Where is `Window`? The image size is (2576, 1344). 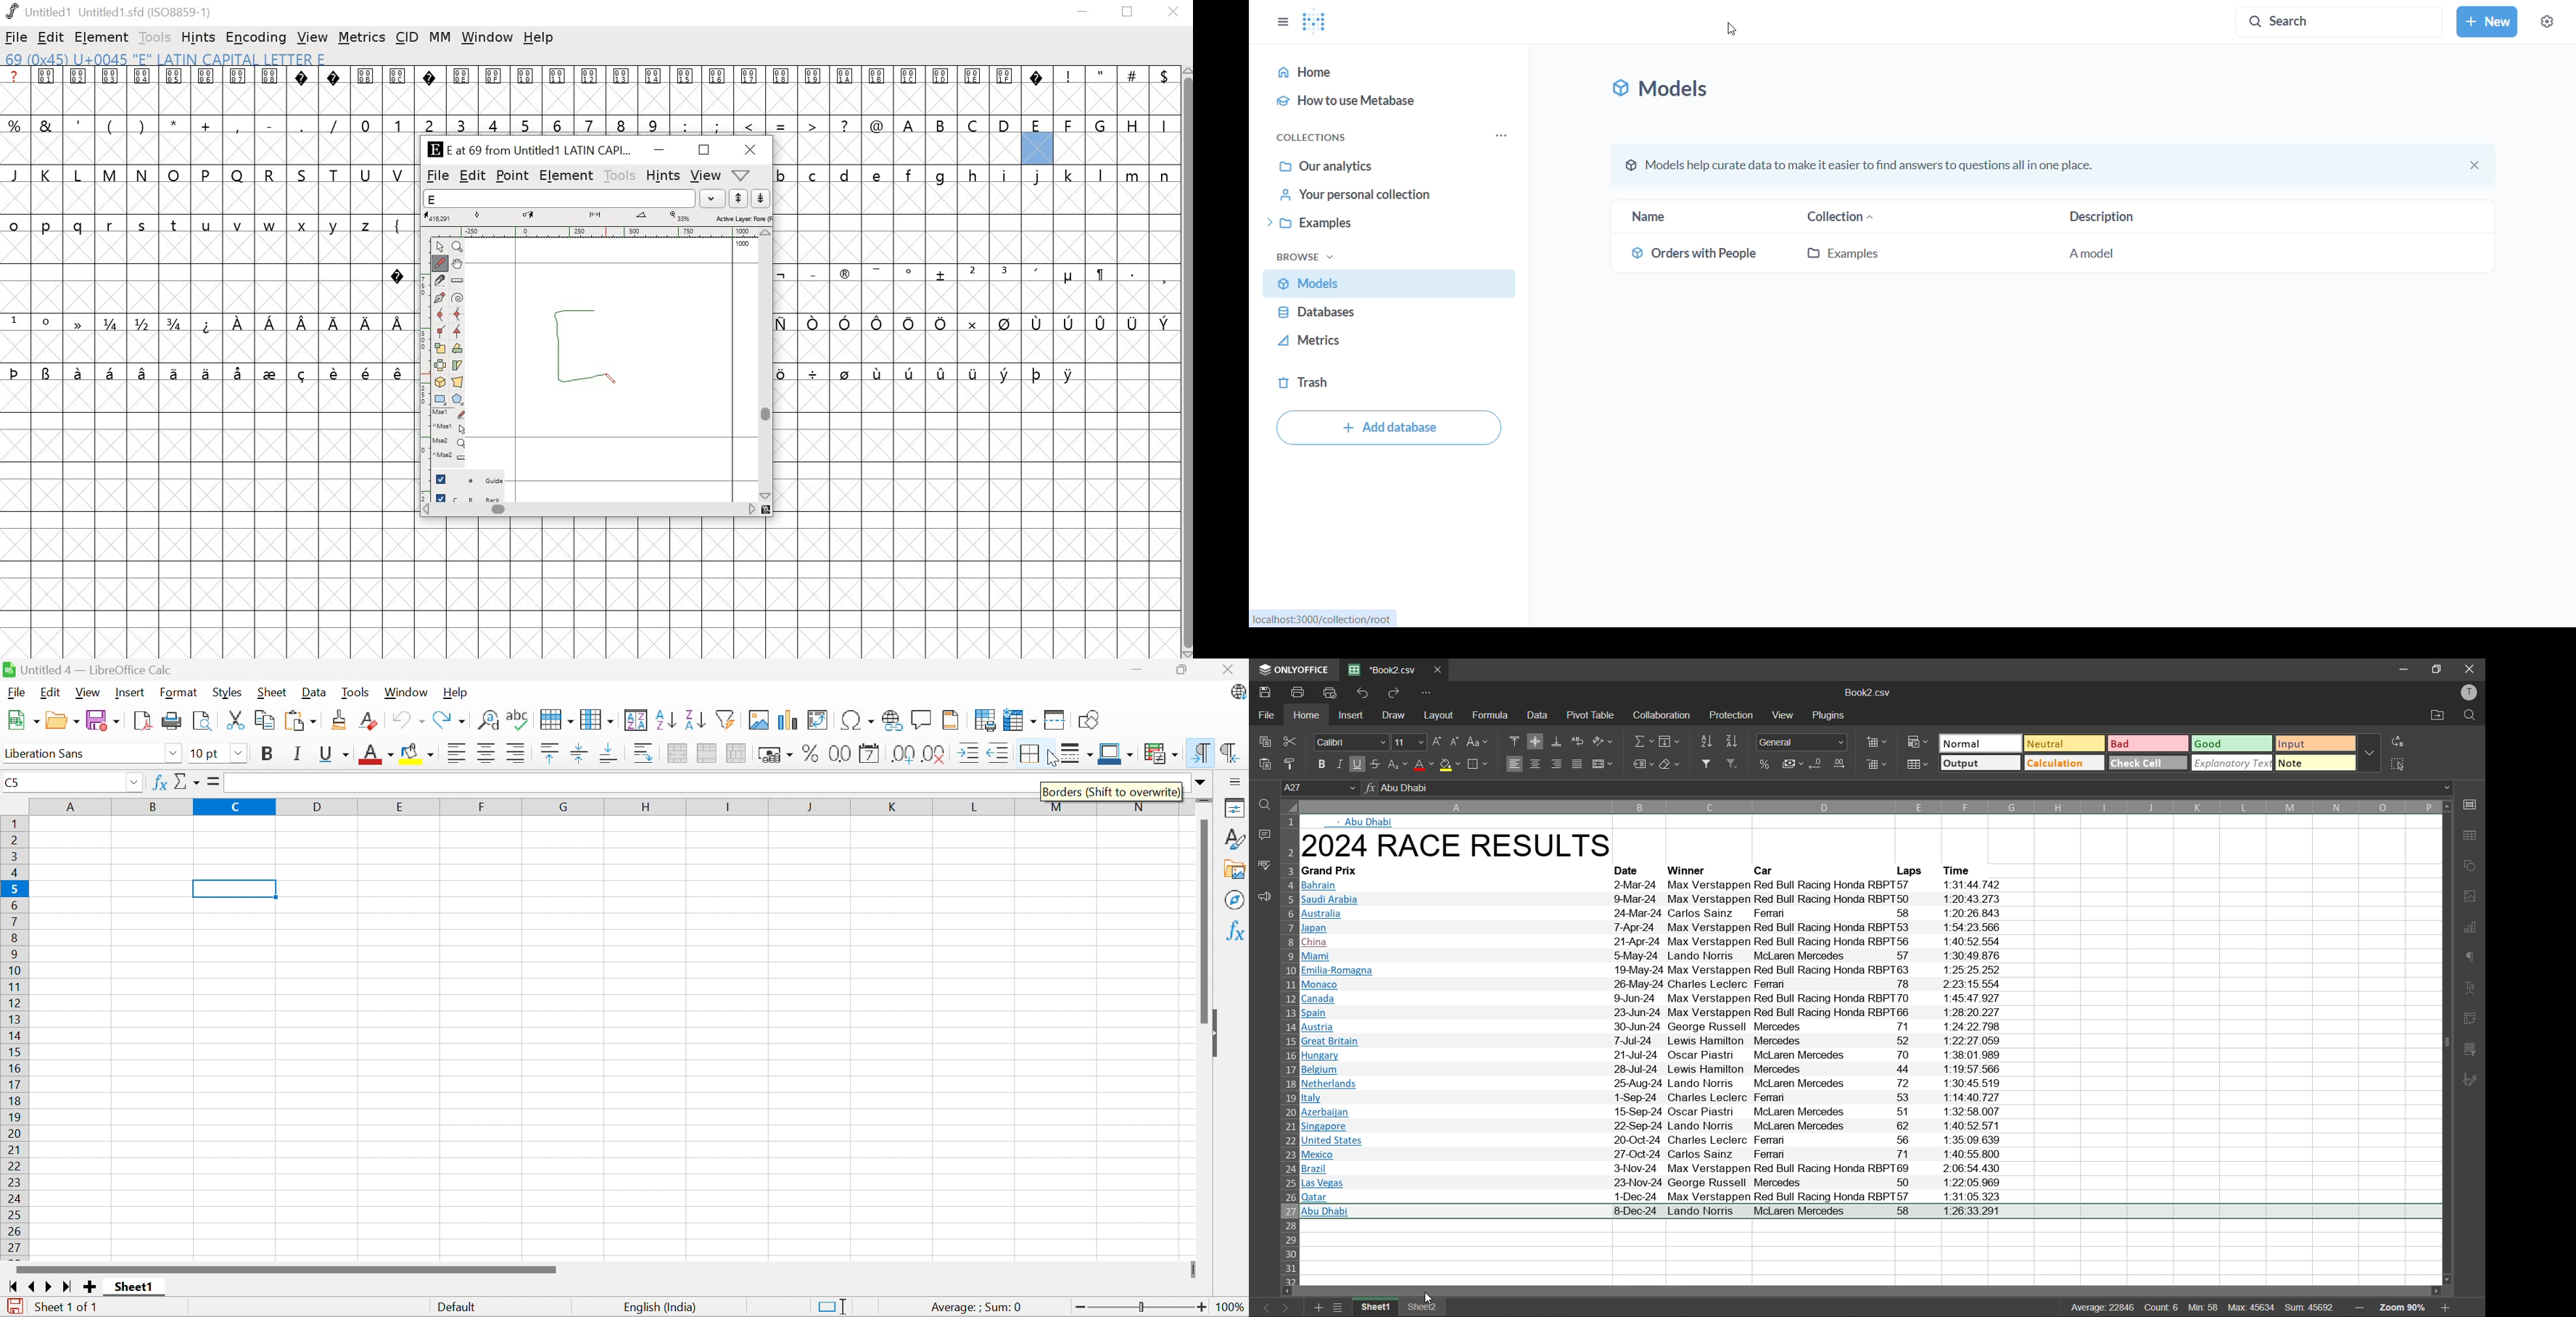
Window is located at coordinates (406, 692).